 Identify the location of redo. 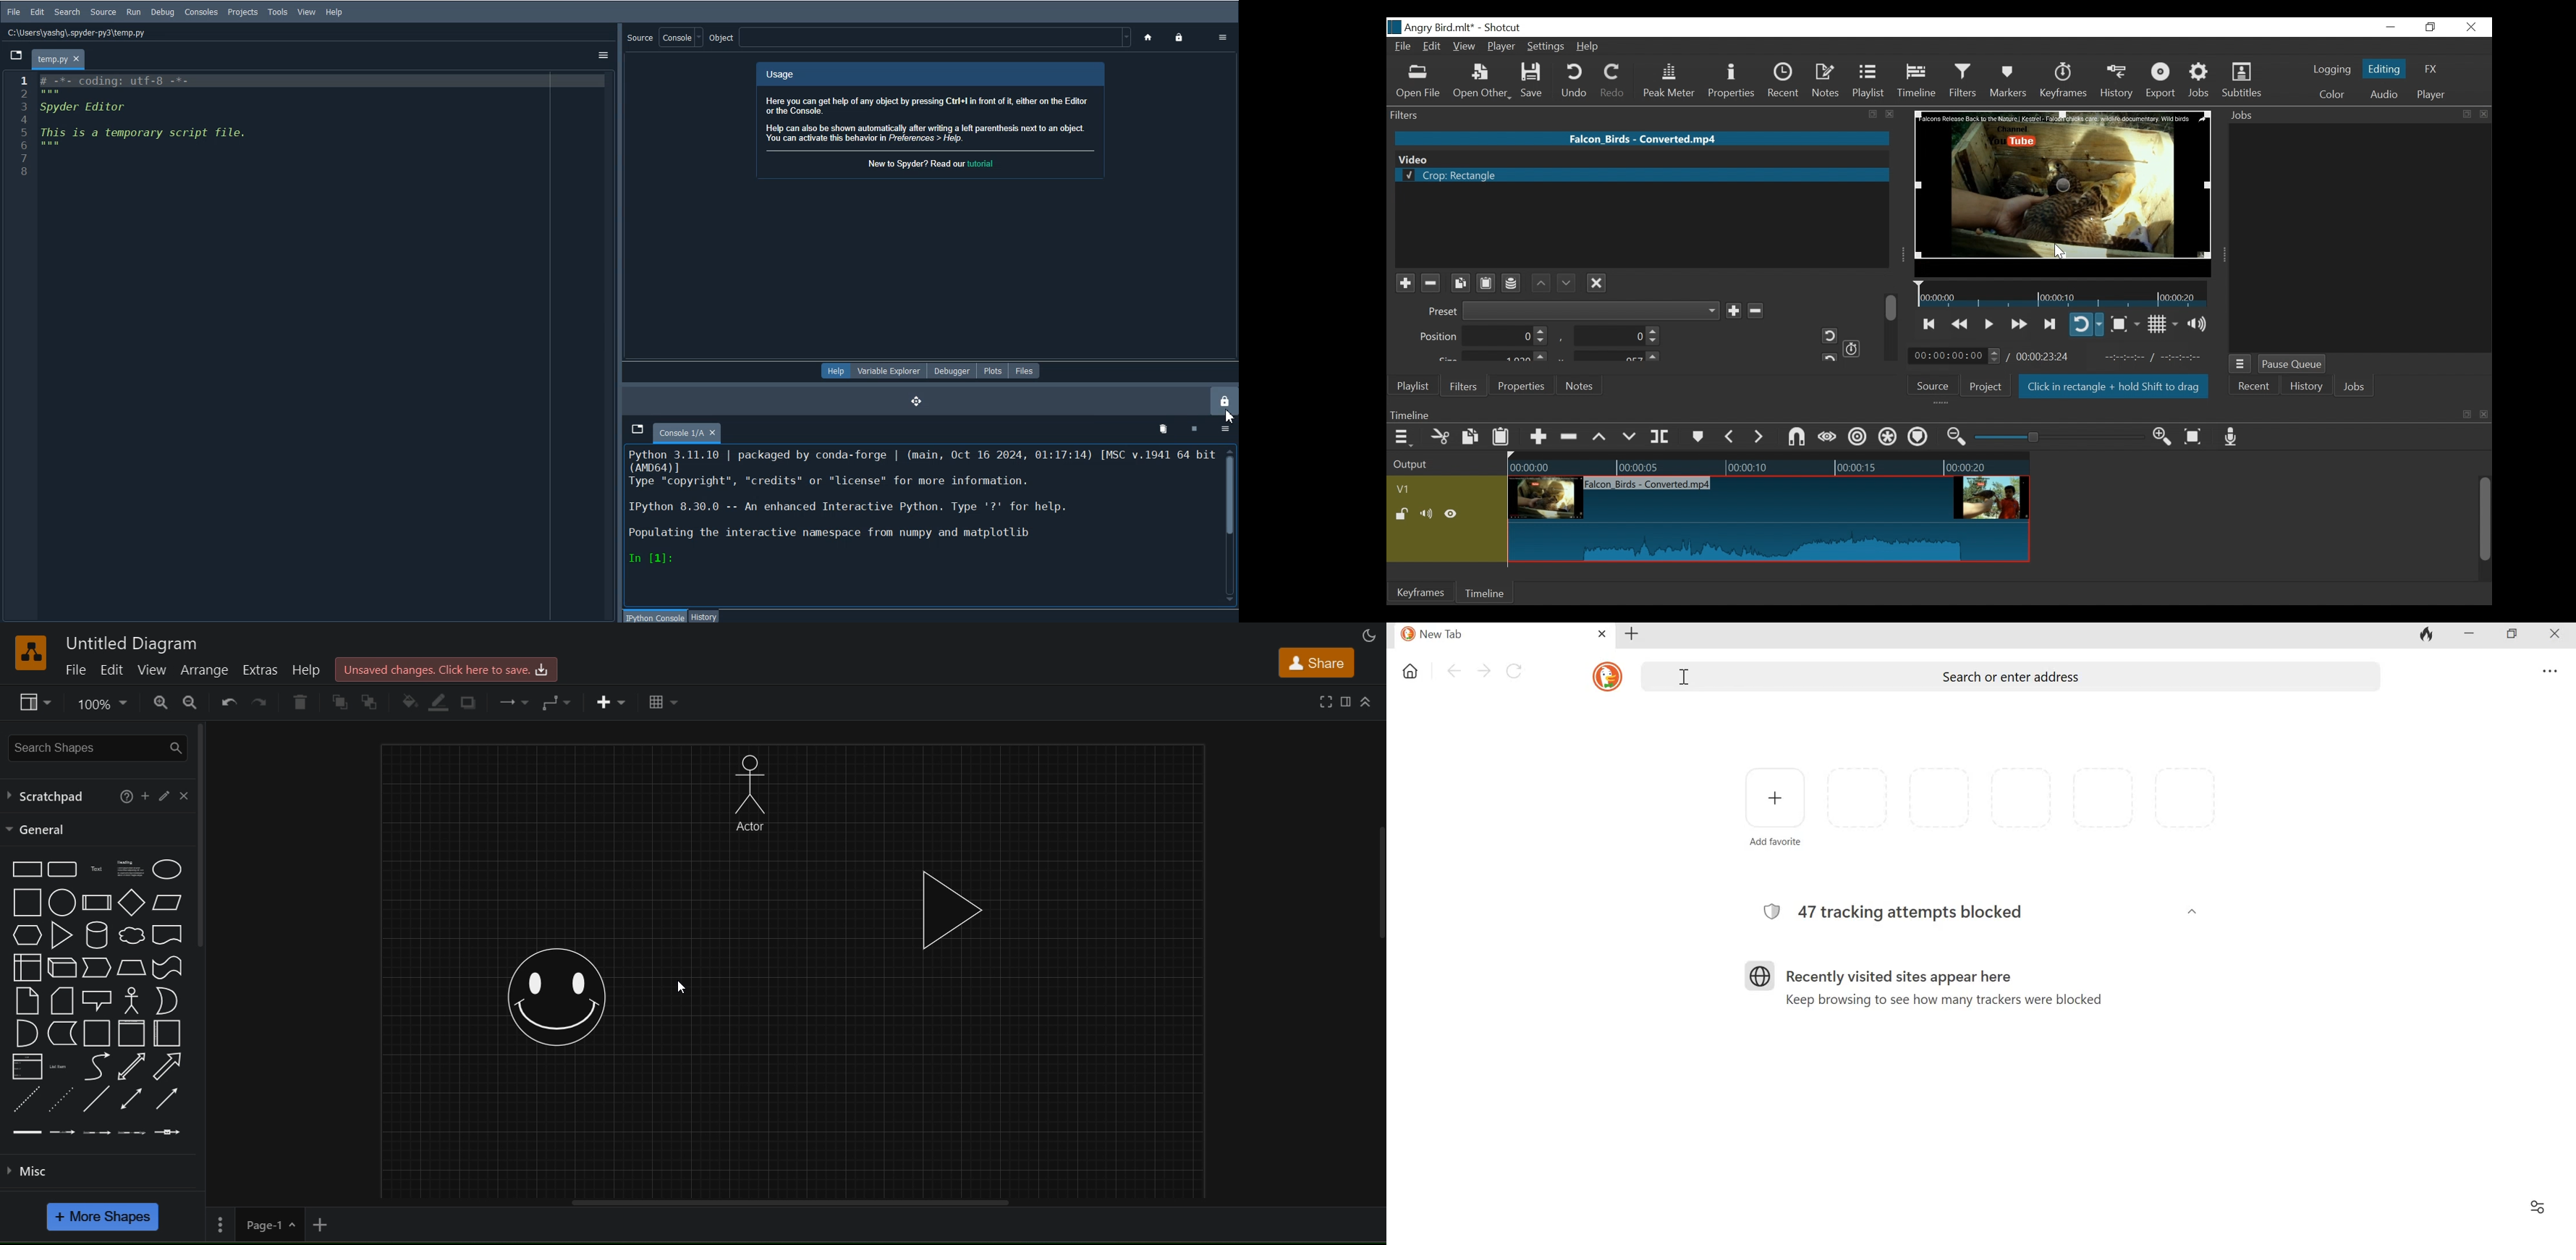
(263, 701).